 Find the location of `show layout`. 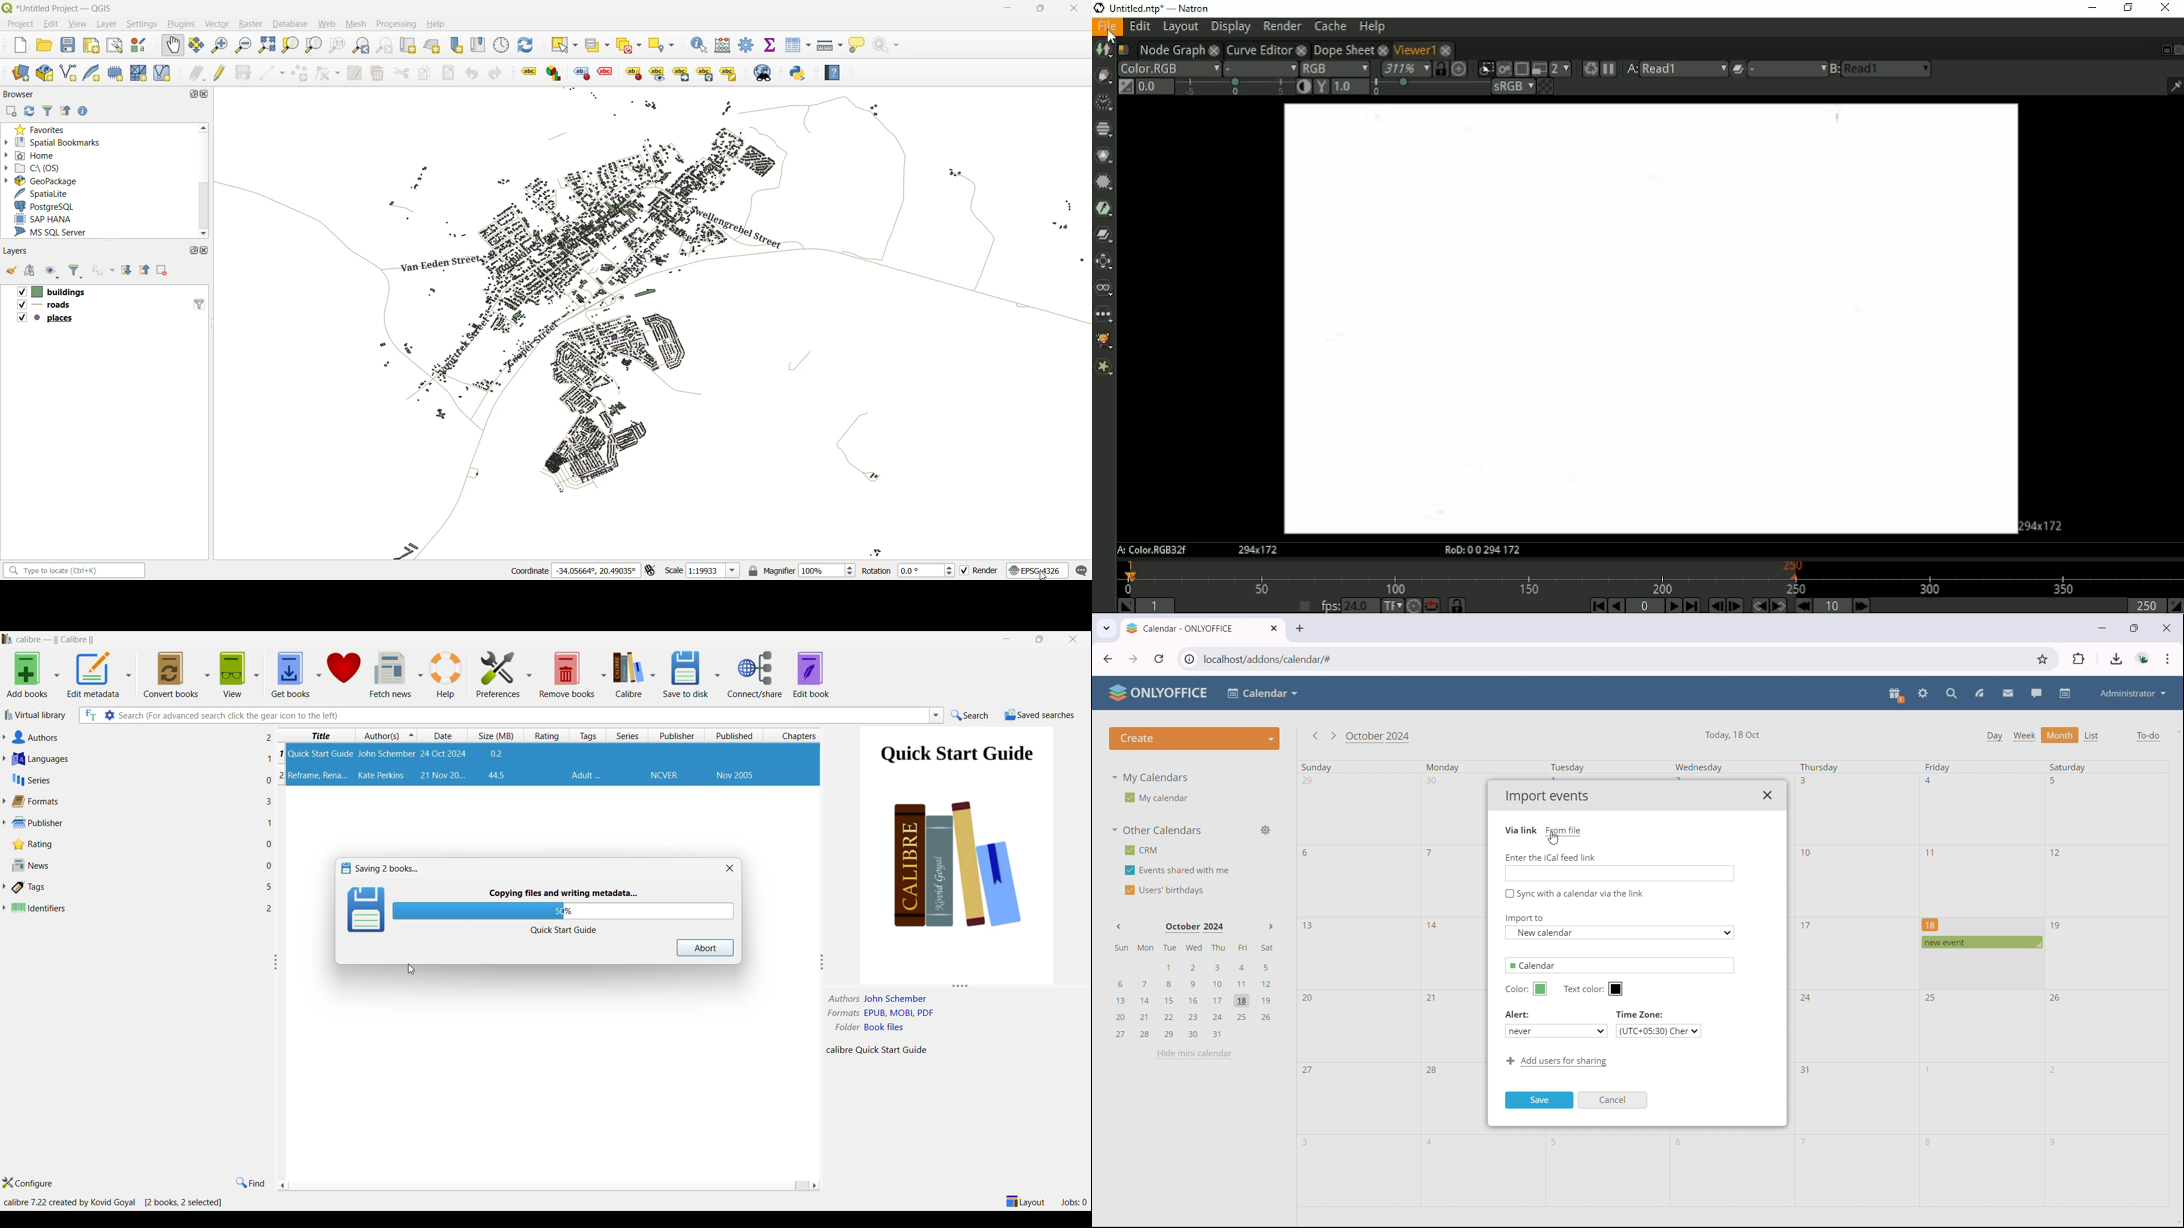

show layout is located at coordinates (111, 46).